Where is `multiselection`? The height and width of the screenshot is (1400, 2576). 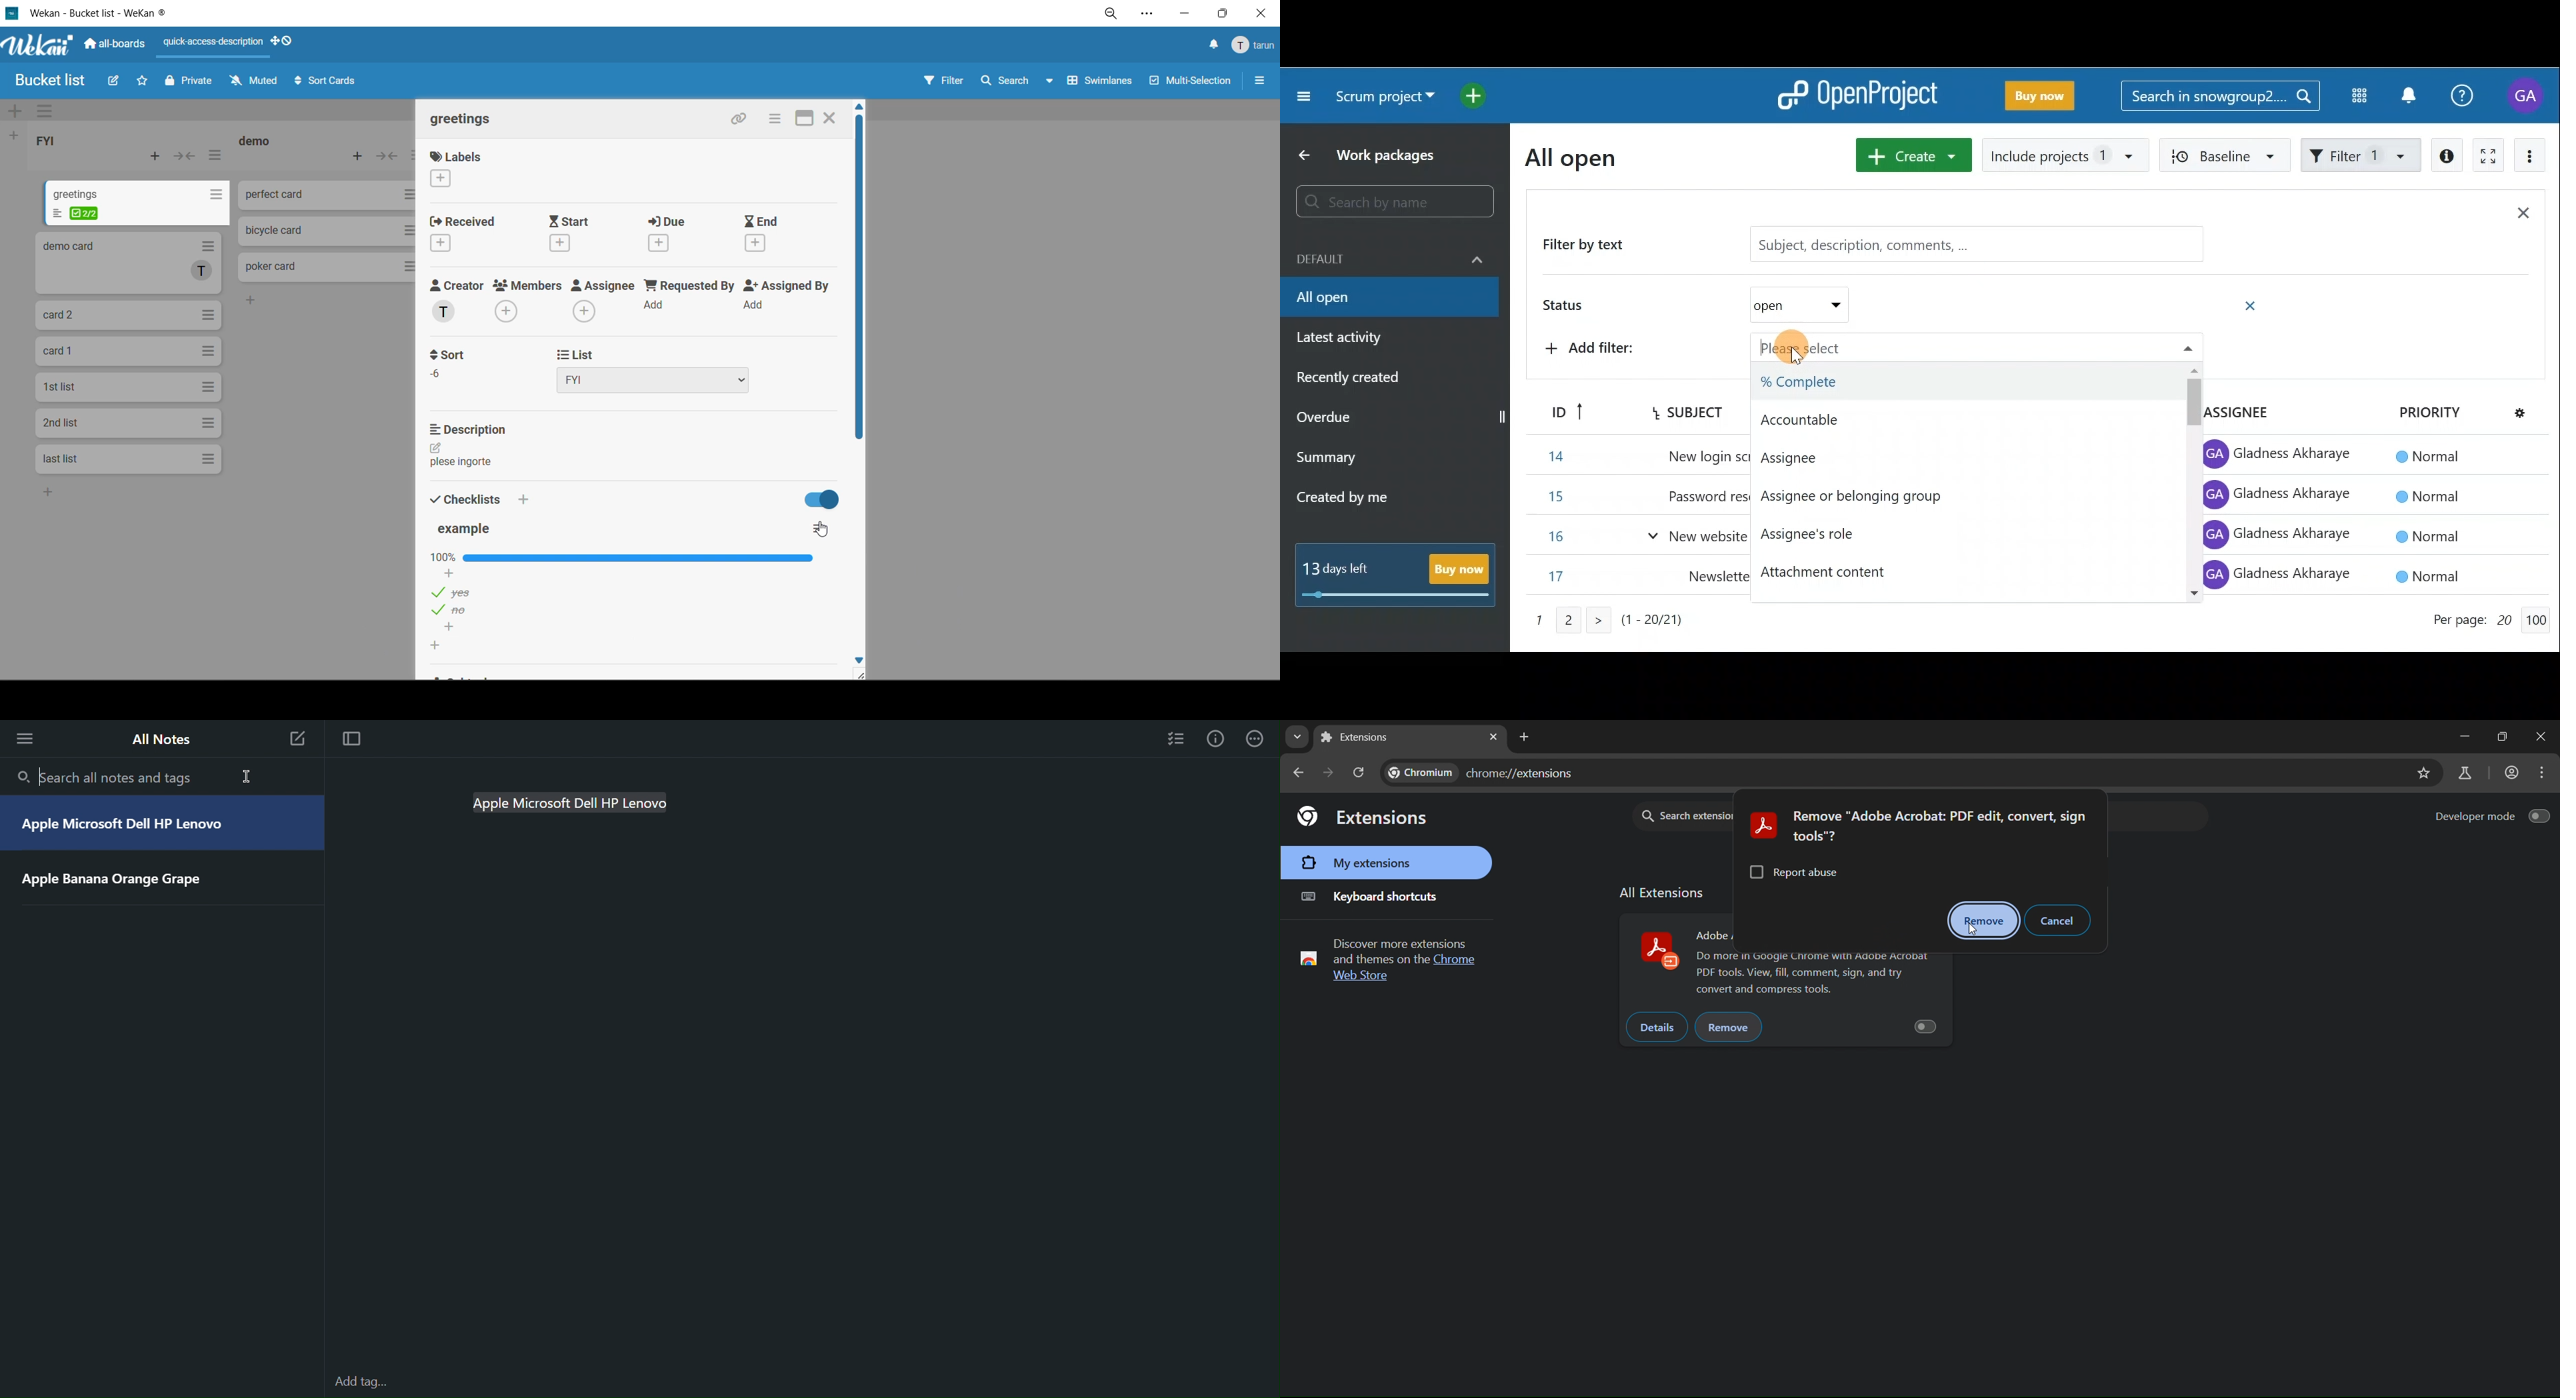
multiselection is located at coordinates (1191, 82).